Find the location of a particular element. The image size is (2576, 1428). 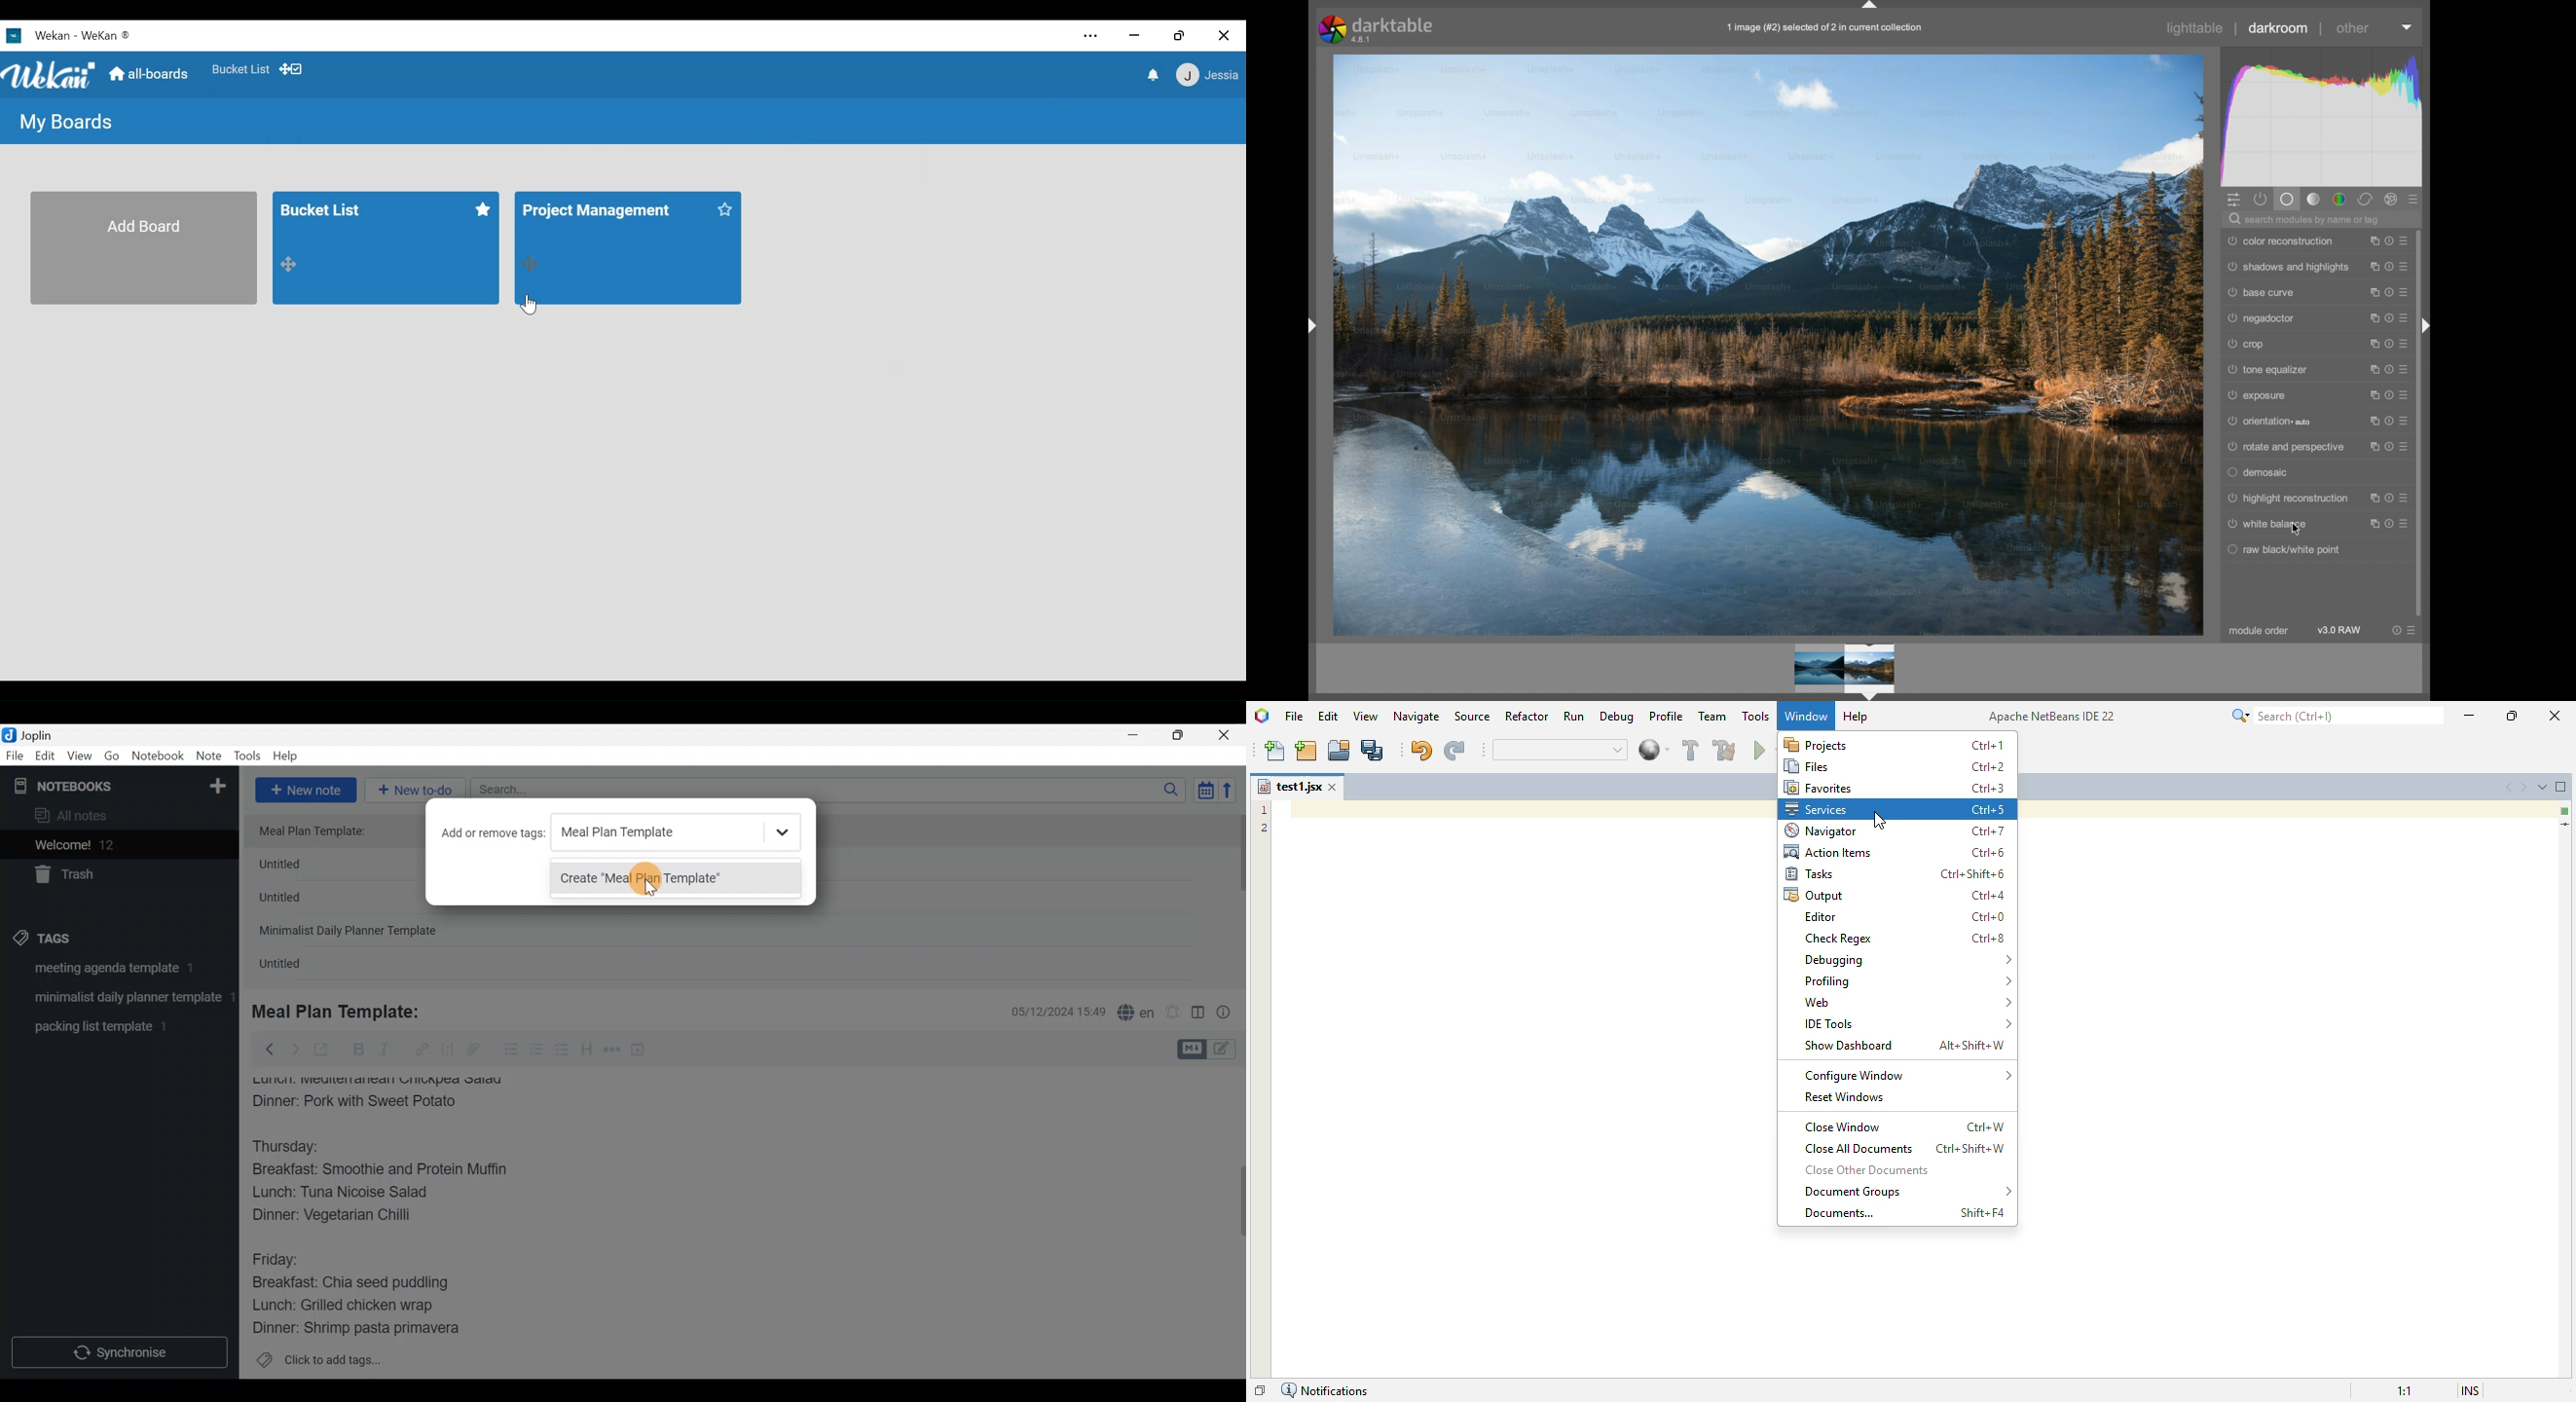

Insert time is located at coordinates (644, 1052).